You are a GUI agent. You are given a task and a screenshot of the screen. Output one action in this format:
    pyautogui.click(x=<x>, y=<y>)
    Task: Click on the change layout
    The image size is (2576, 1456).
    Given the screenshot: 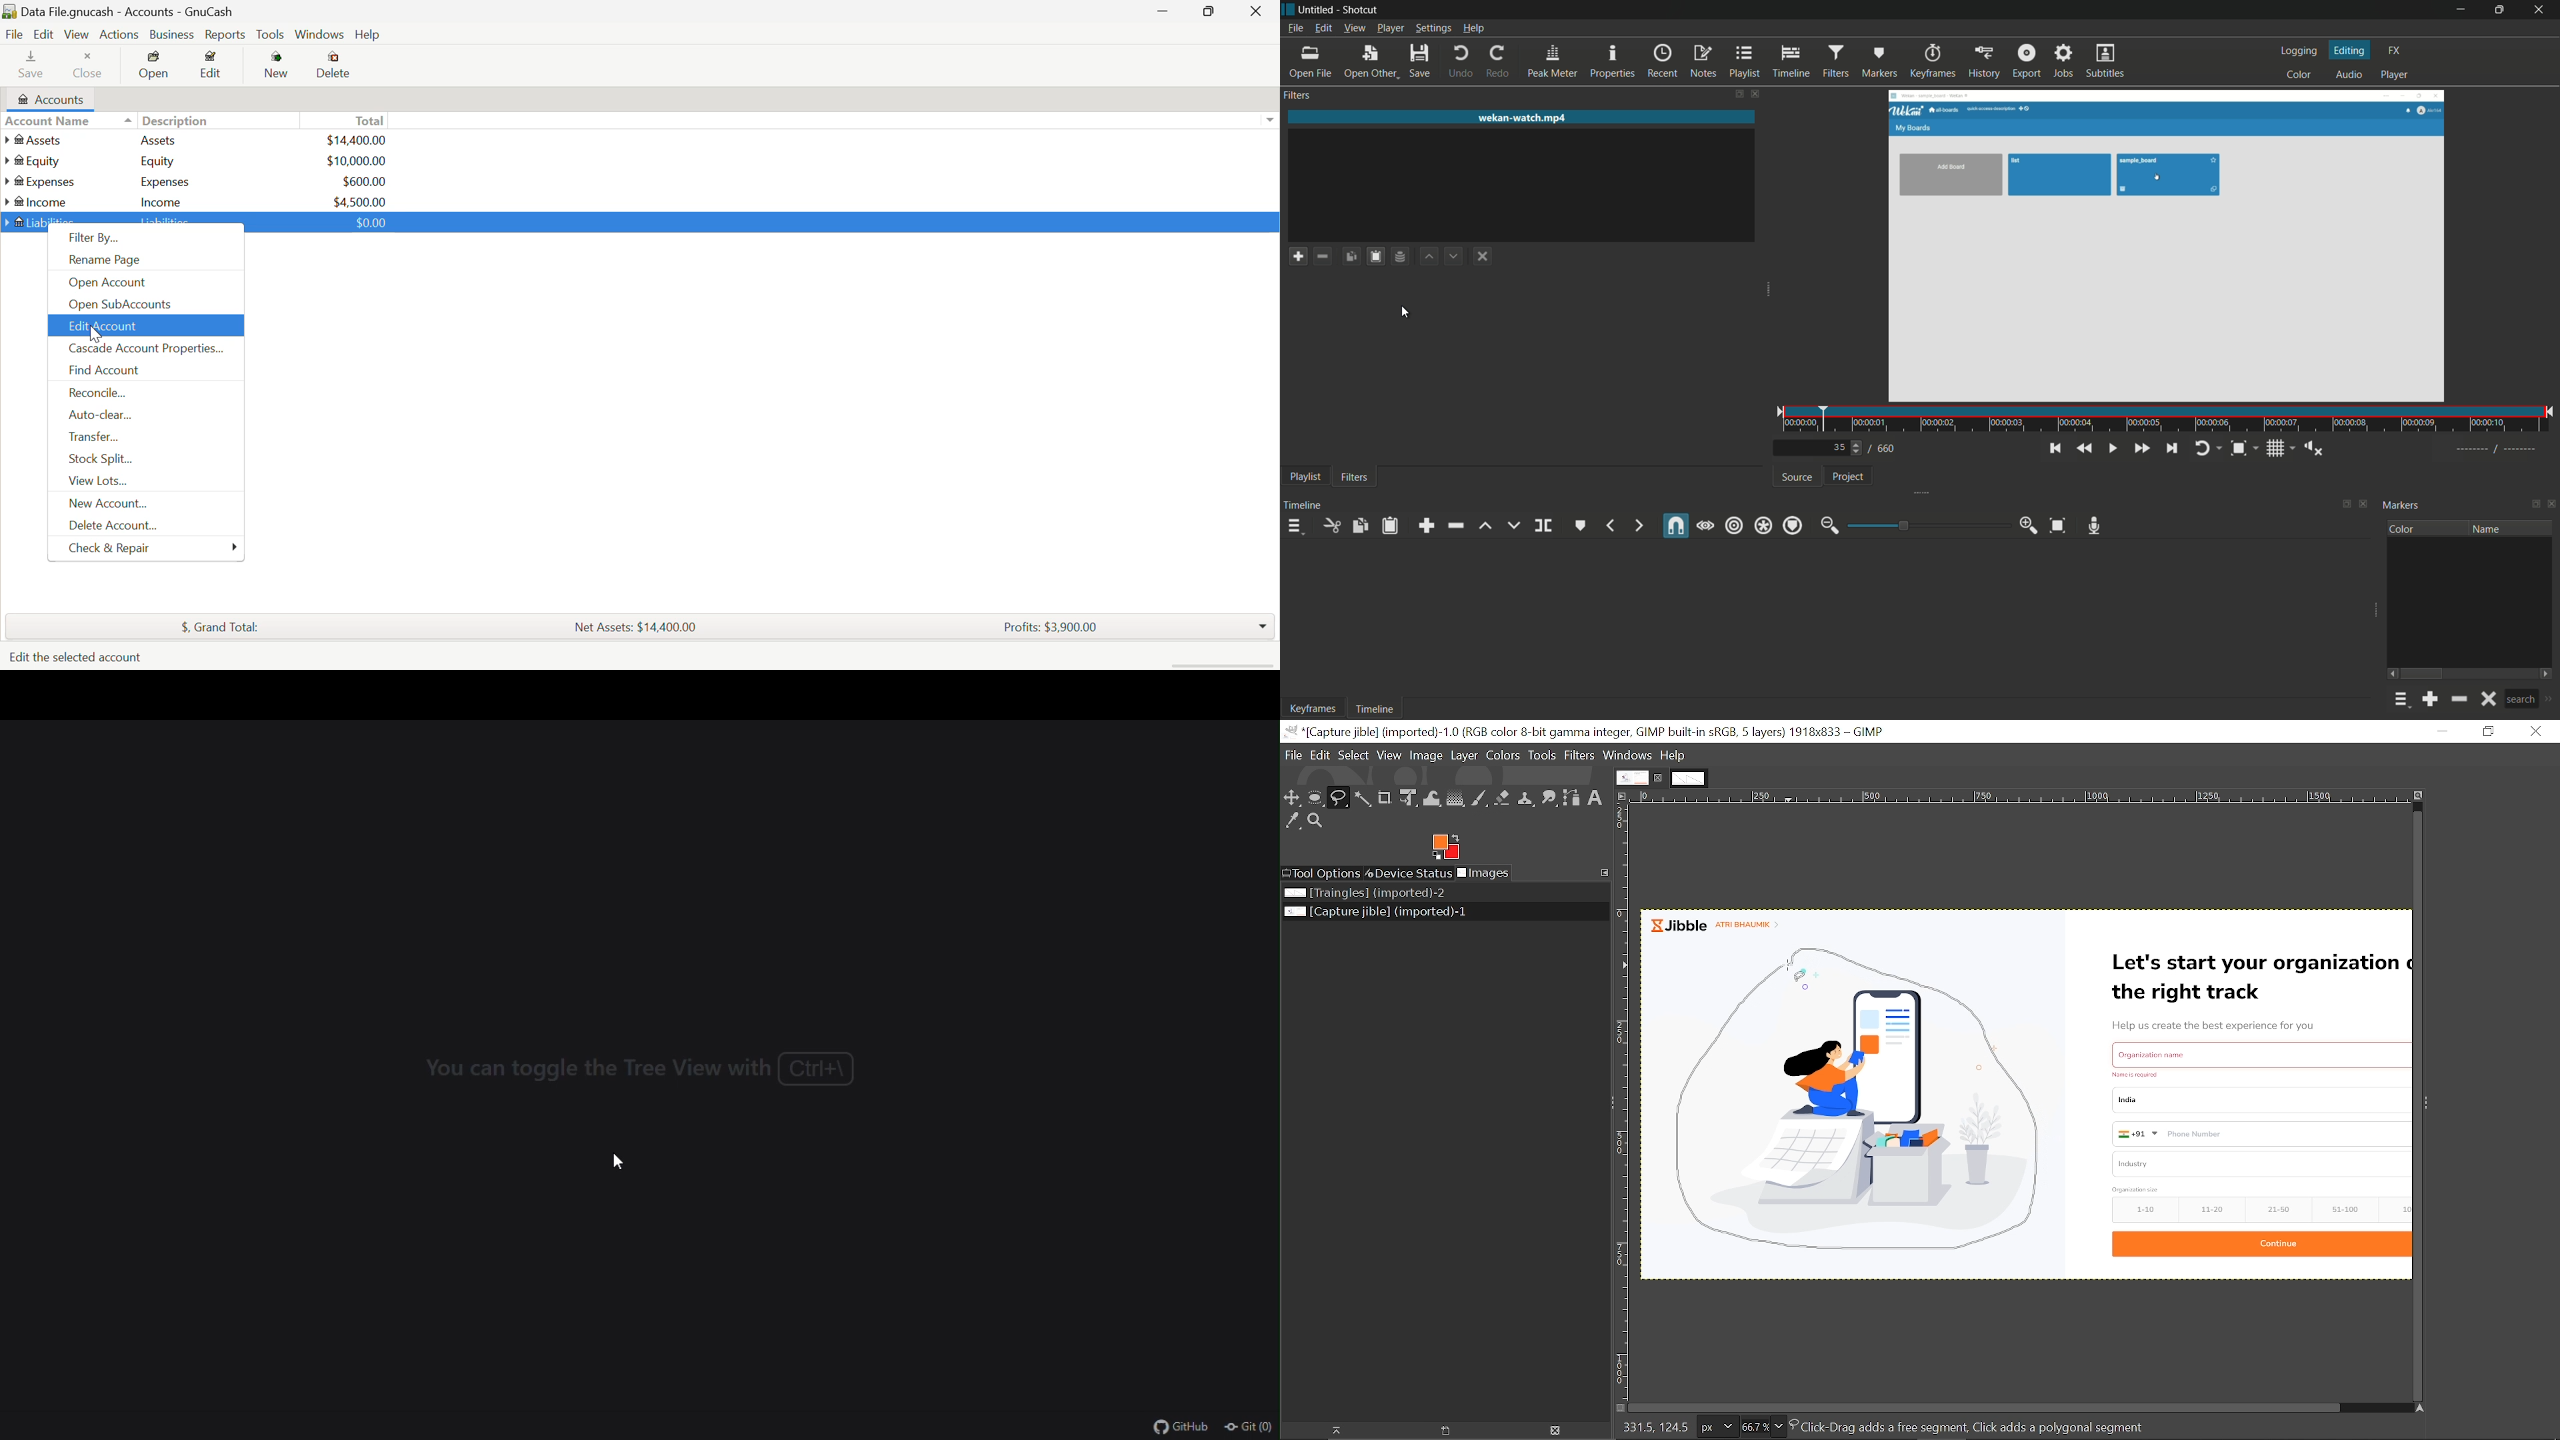 What is the action you would take?
    pyautogui.click(x=2532, y=505)
    